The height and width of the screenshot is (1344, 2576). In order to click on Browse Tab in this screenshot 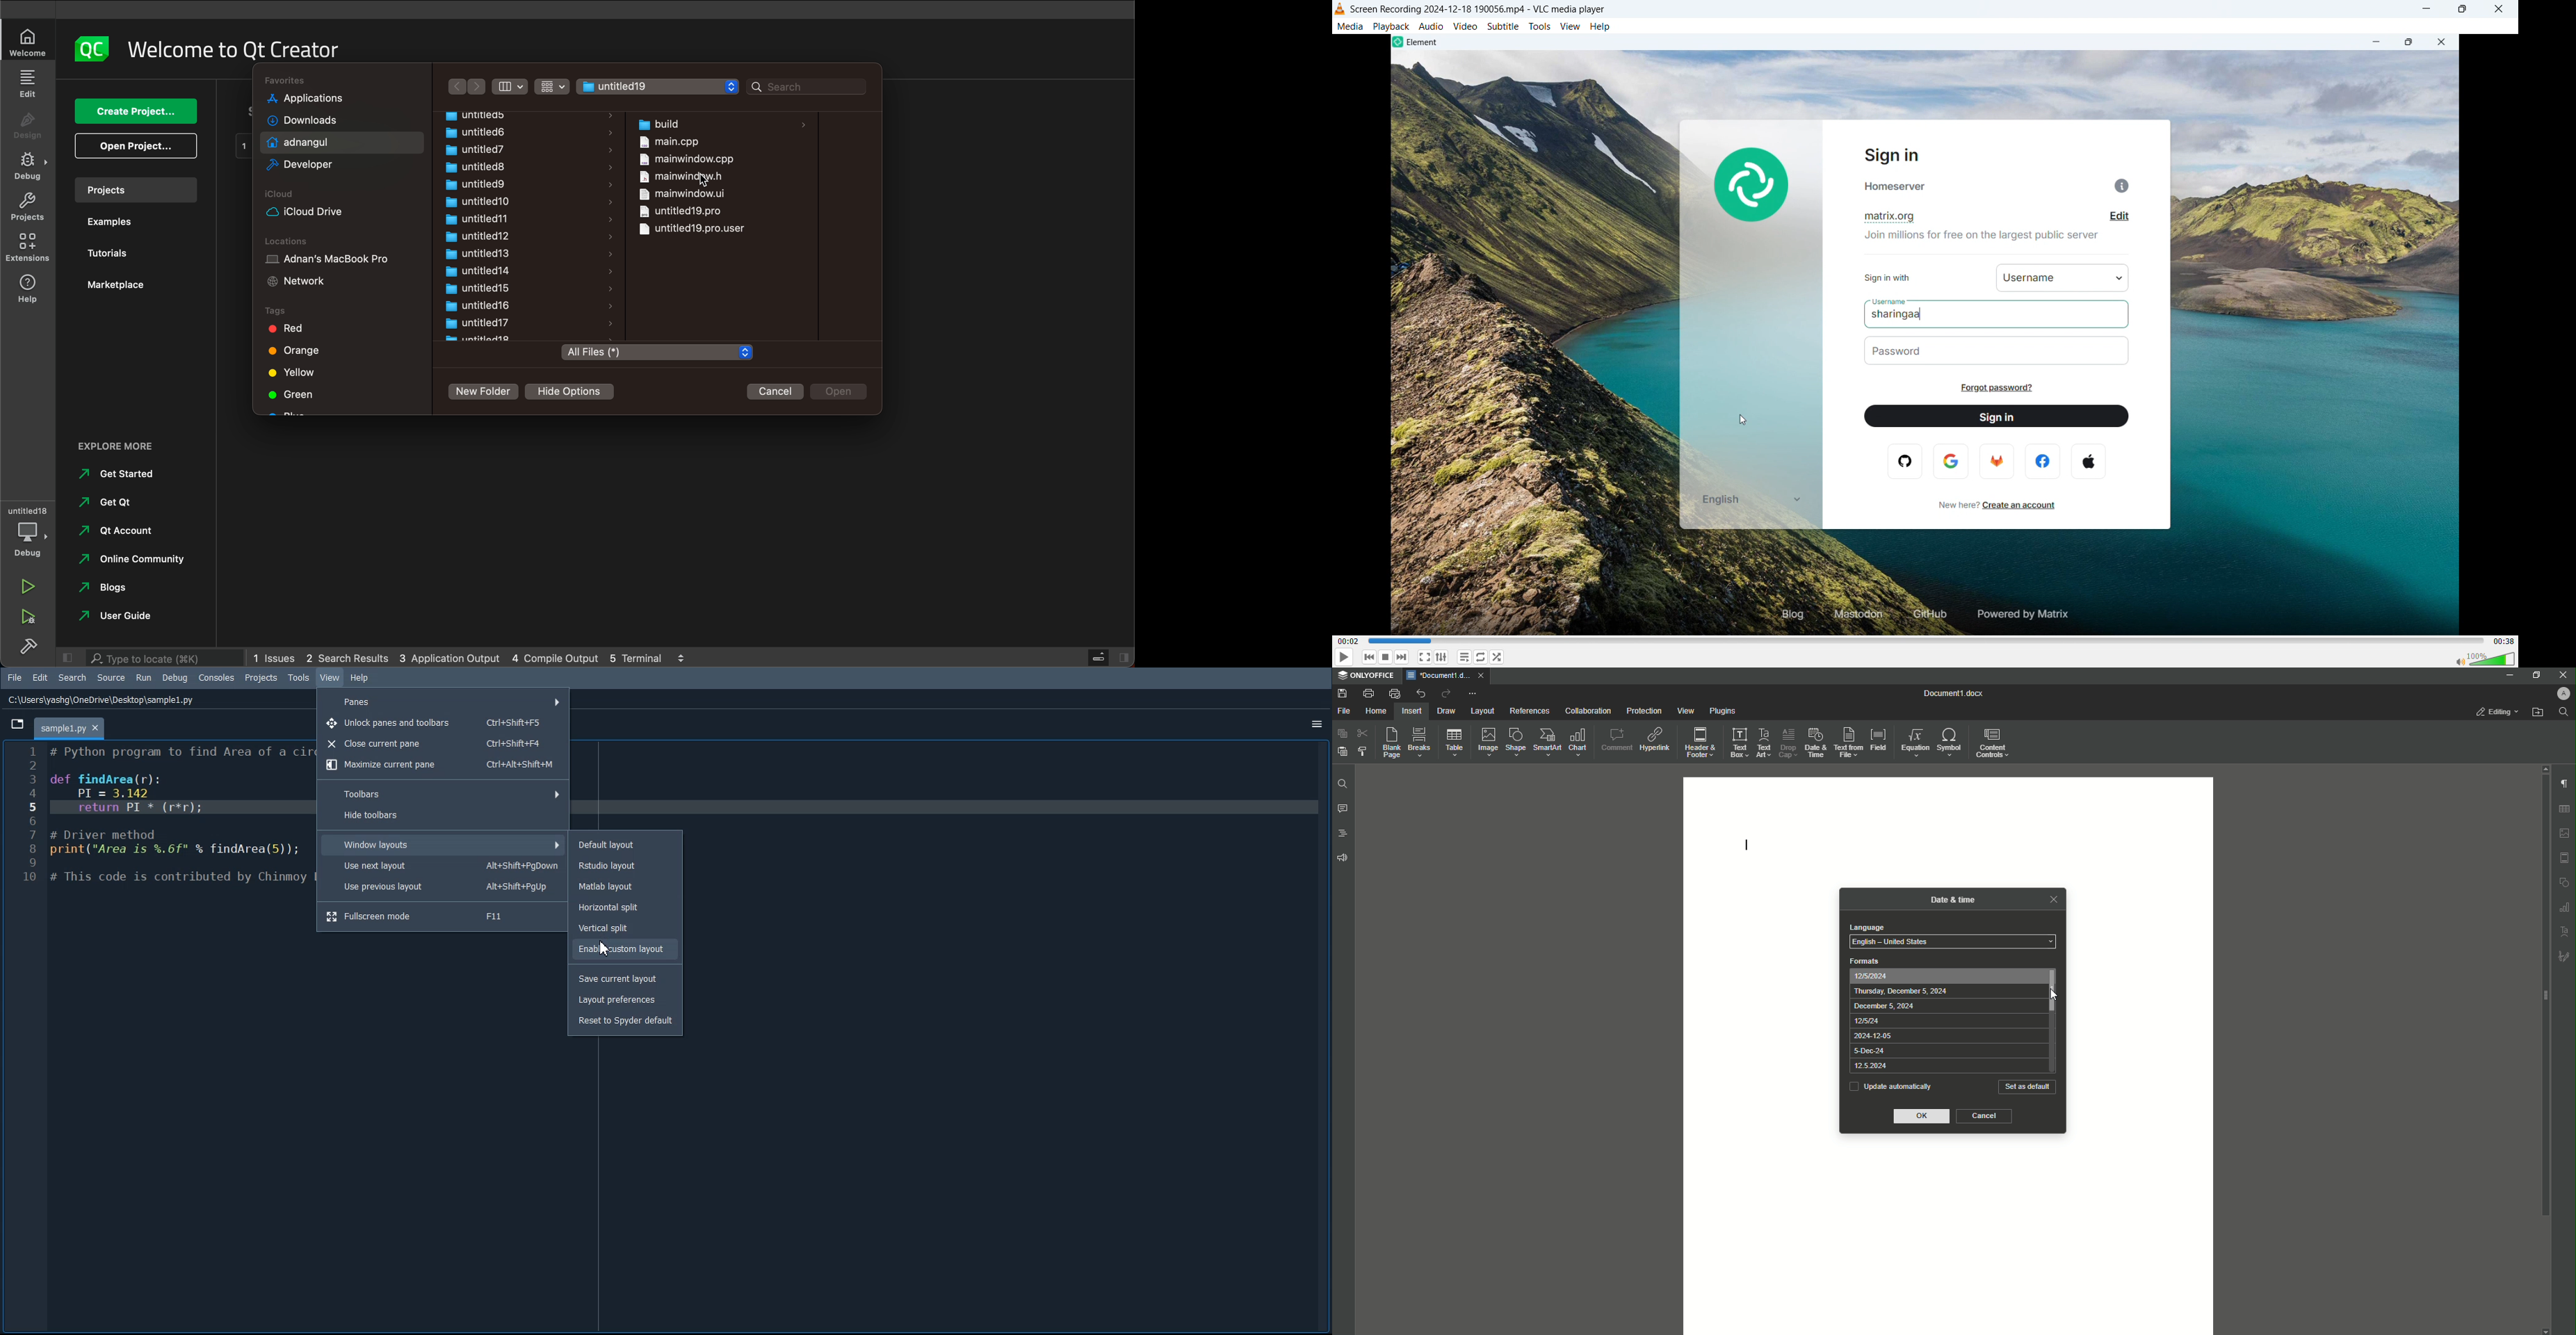, I will do `click(16, 724)`.